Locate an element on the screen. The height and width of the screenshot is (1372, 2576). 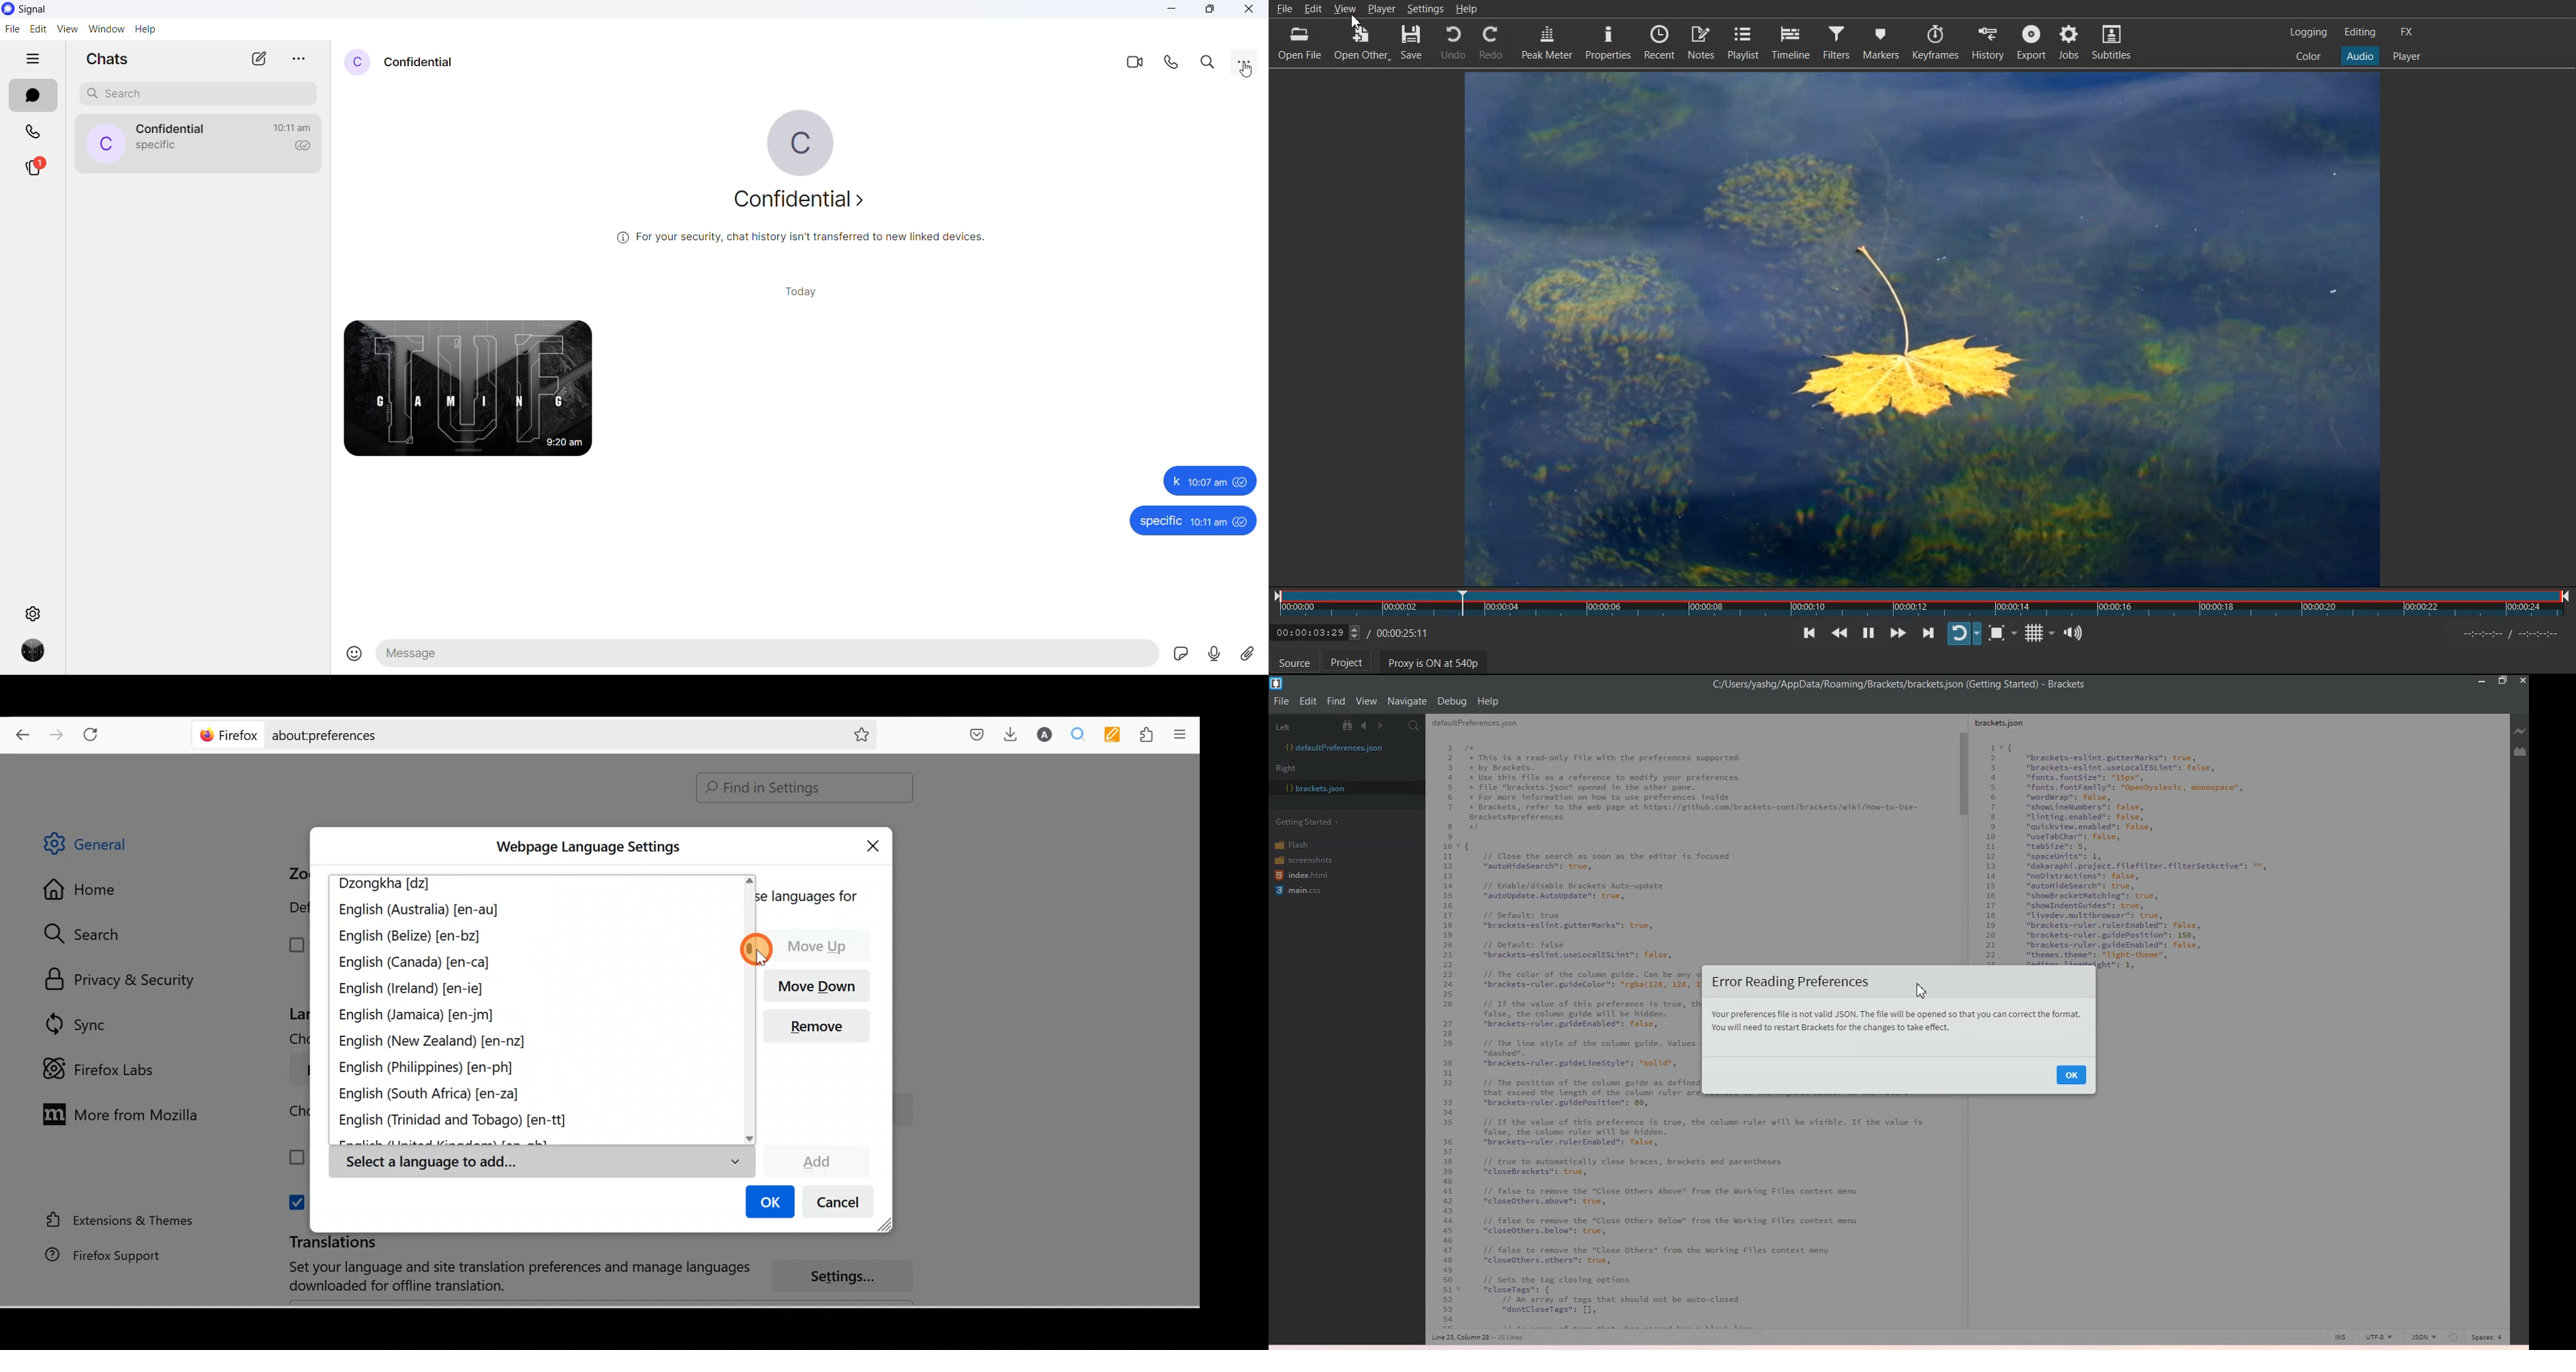
k is located at coordinates (1177, 482).